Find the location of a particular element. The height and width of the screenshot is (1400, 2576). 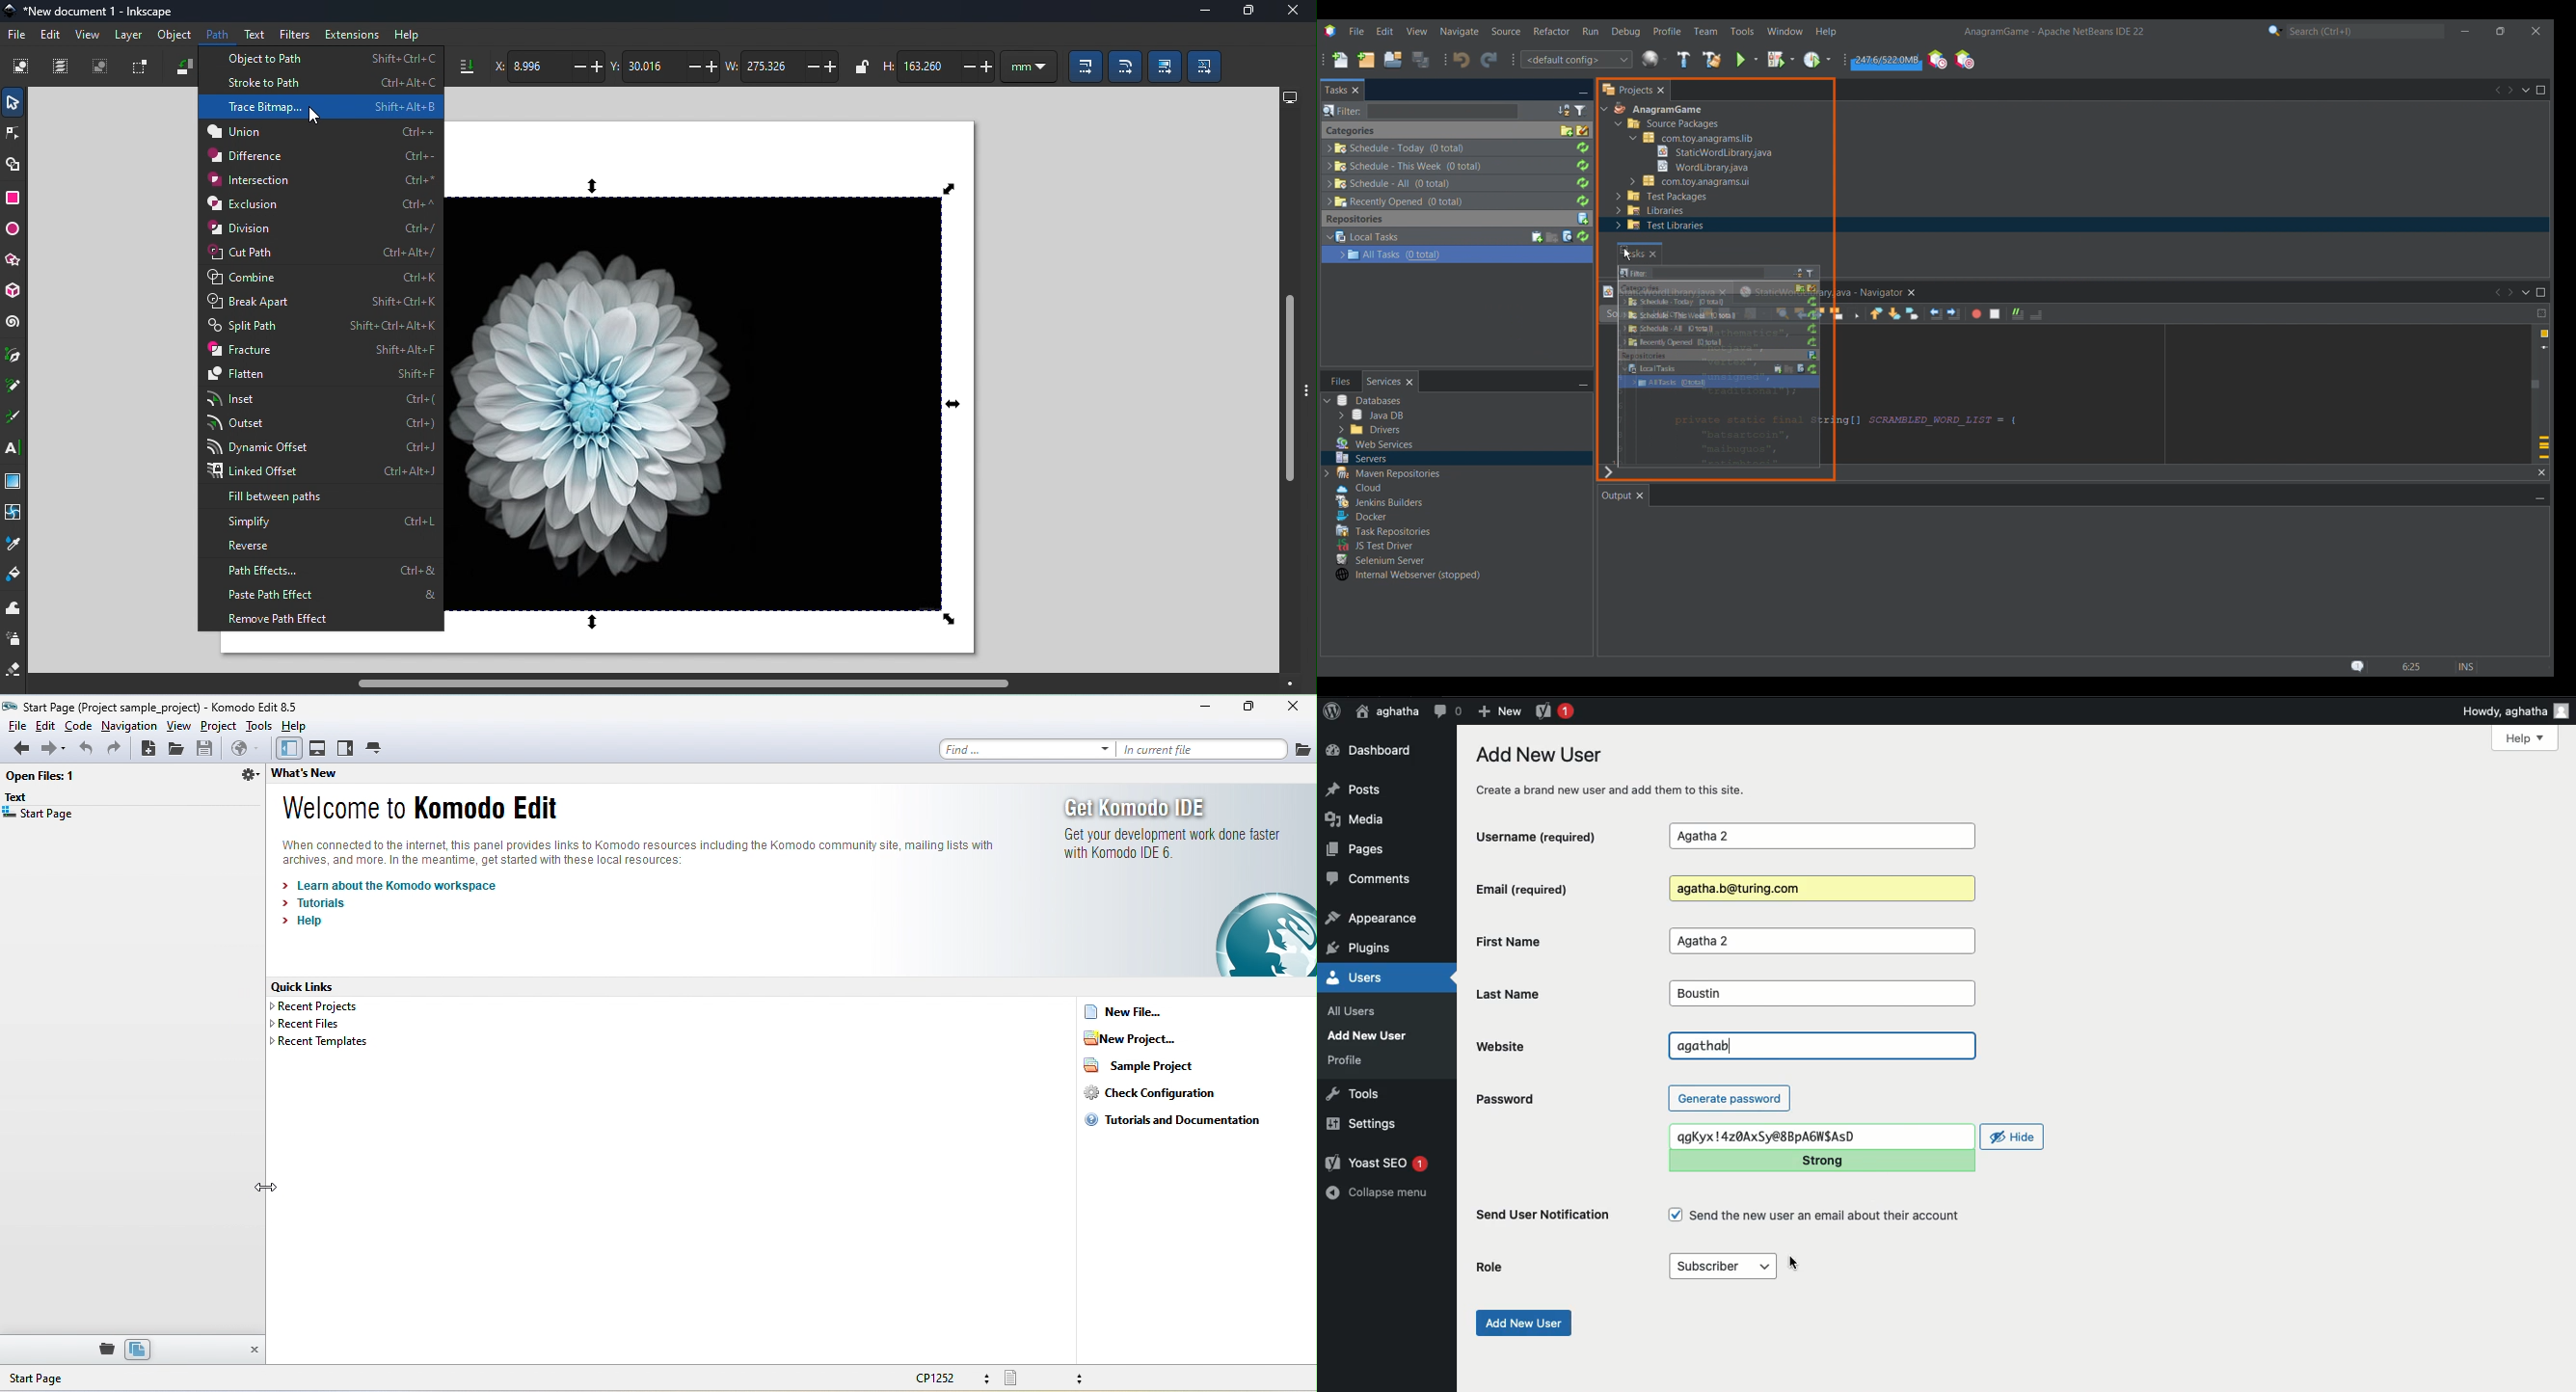

Other tab is located at coordinates (1341, 381).